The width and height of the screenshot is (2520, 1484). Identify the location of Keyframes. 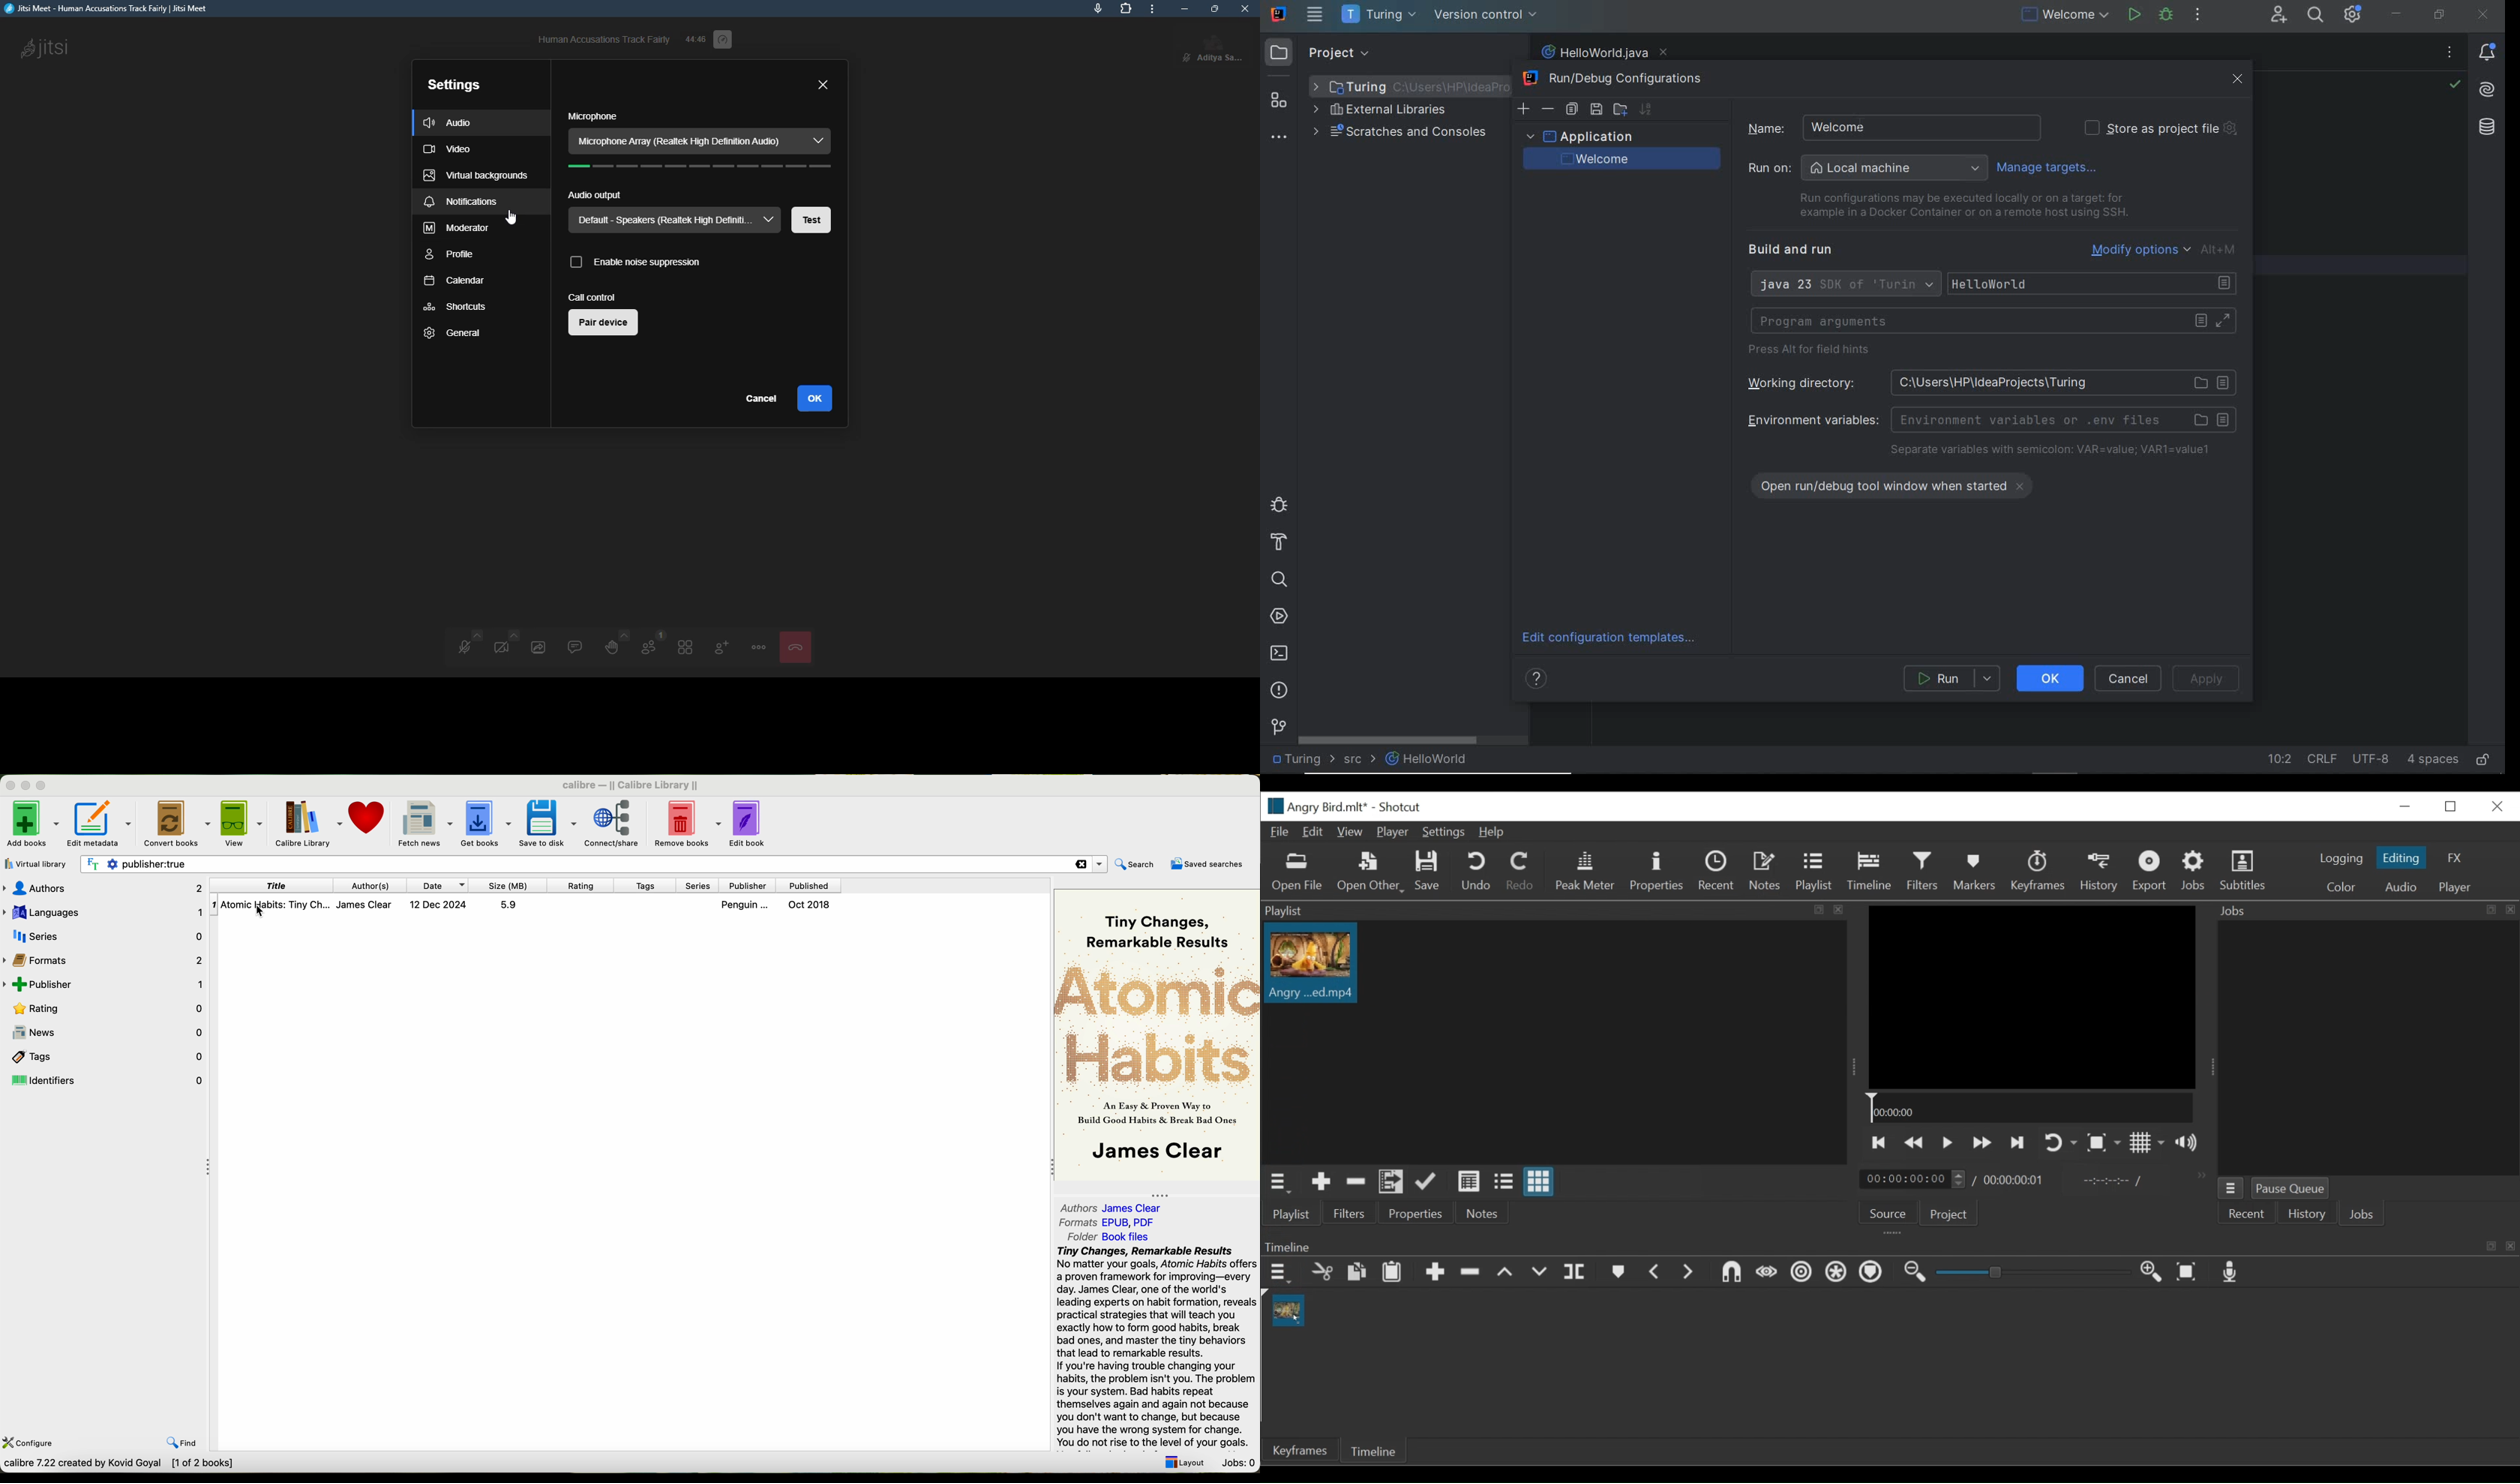
(2038, 871).